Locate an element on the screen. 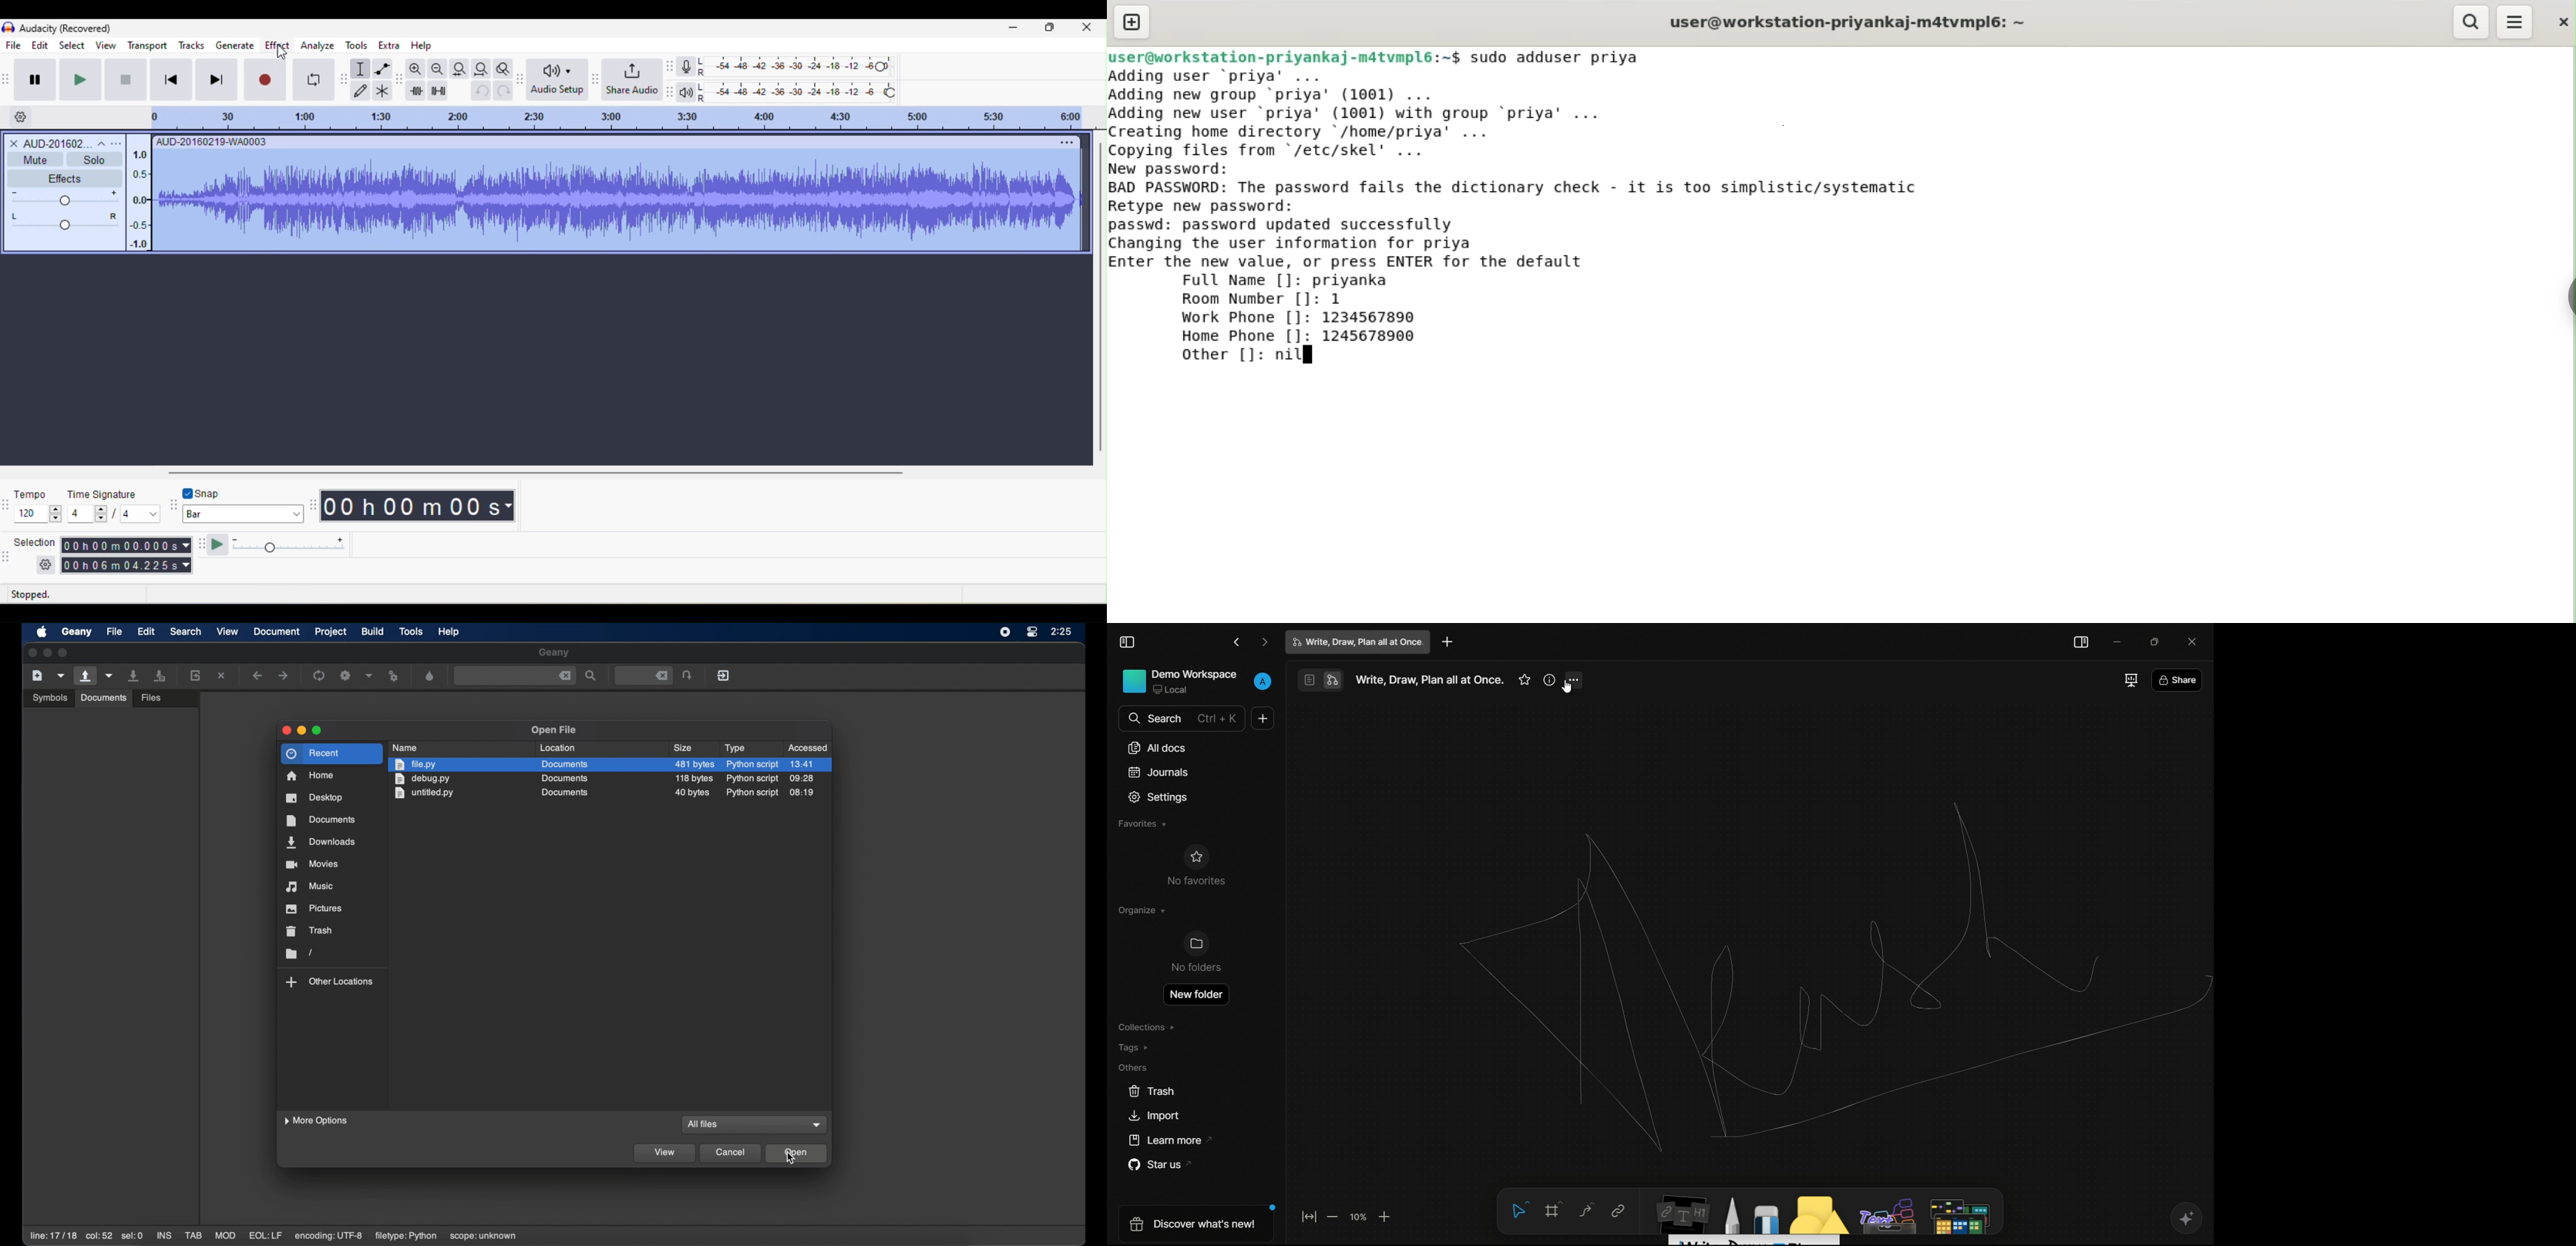  help is located at coordinates (420, 46).